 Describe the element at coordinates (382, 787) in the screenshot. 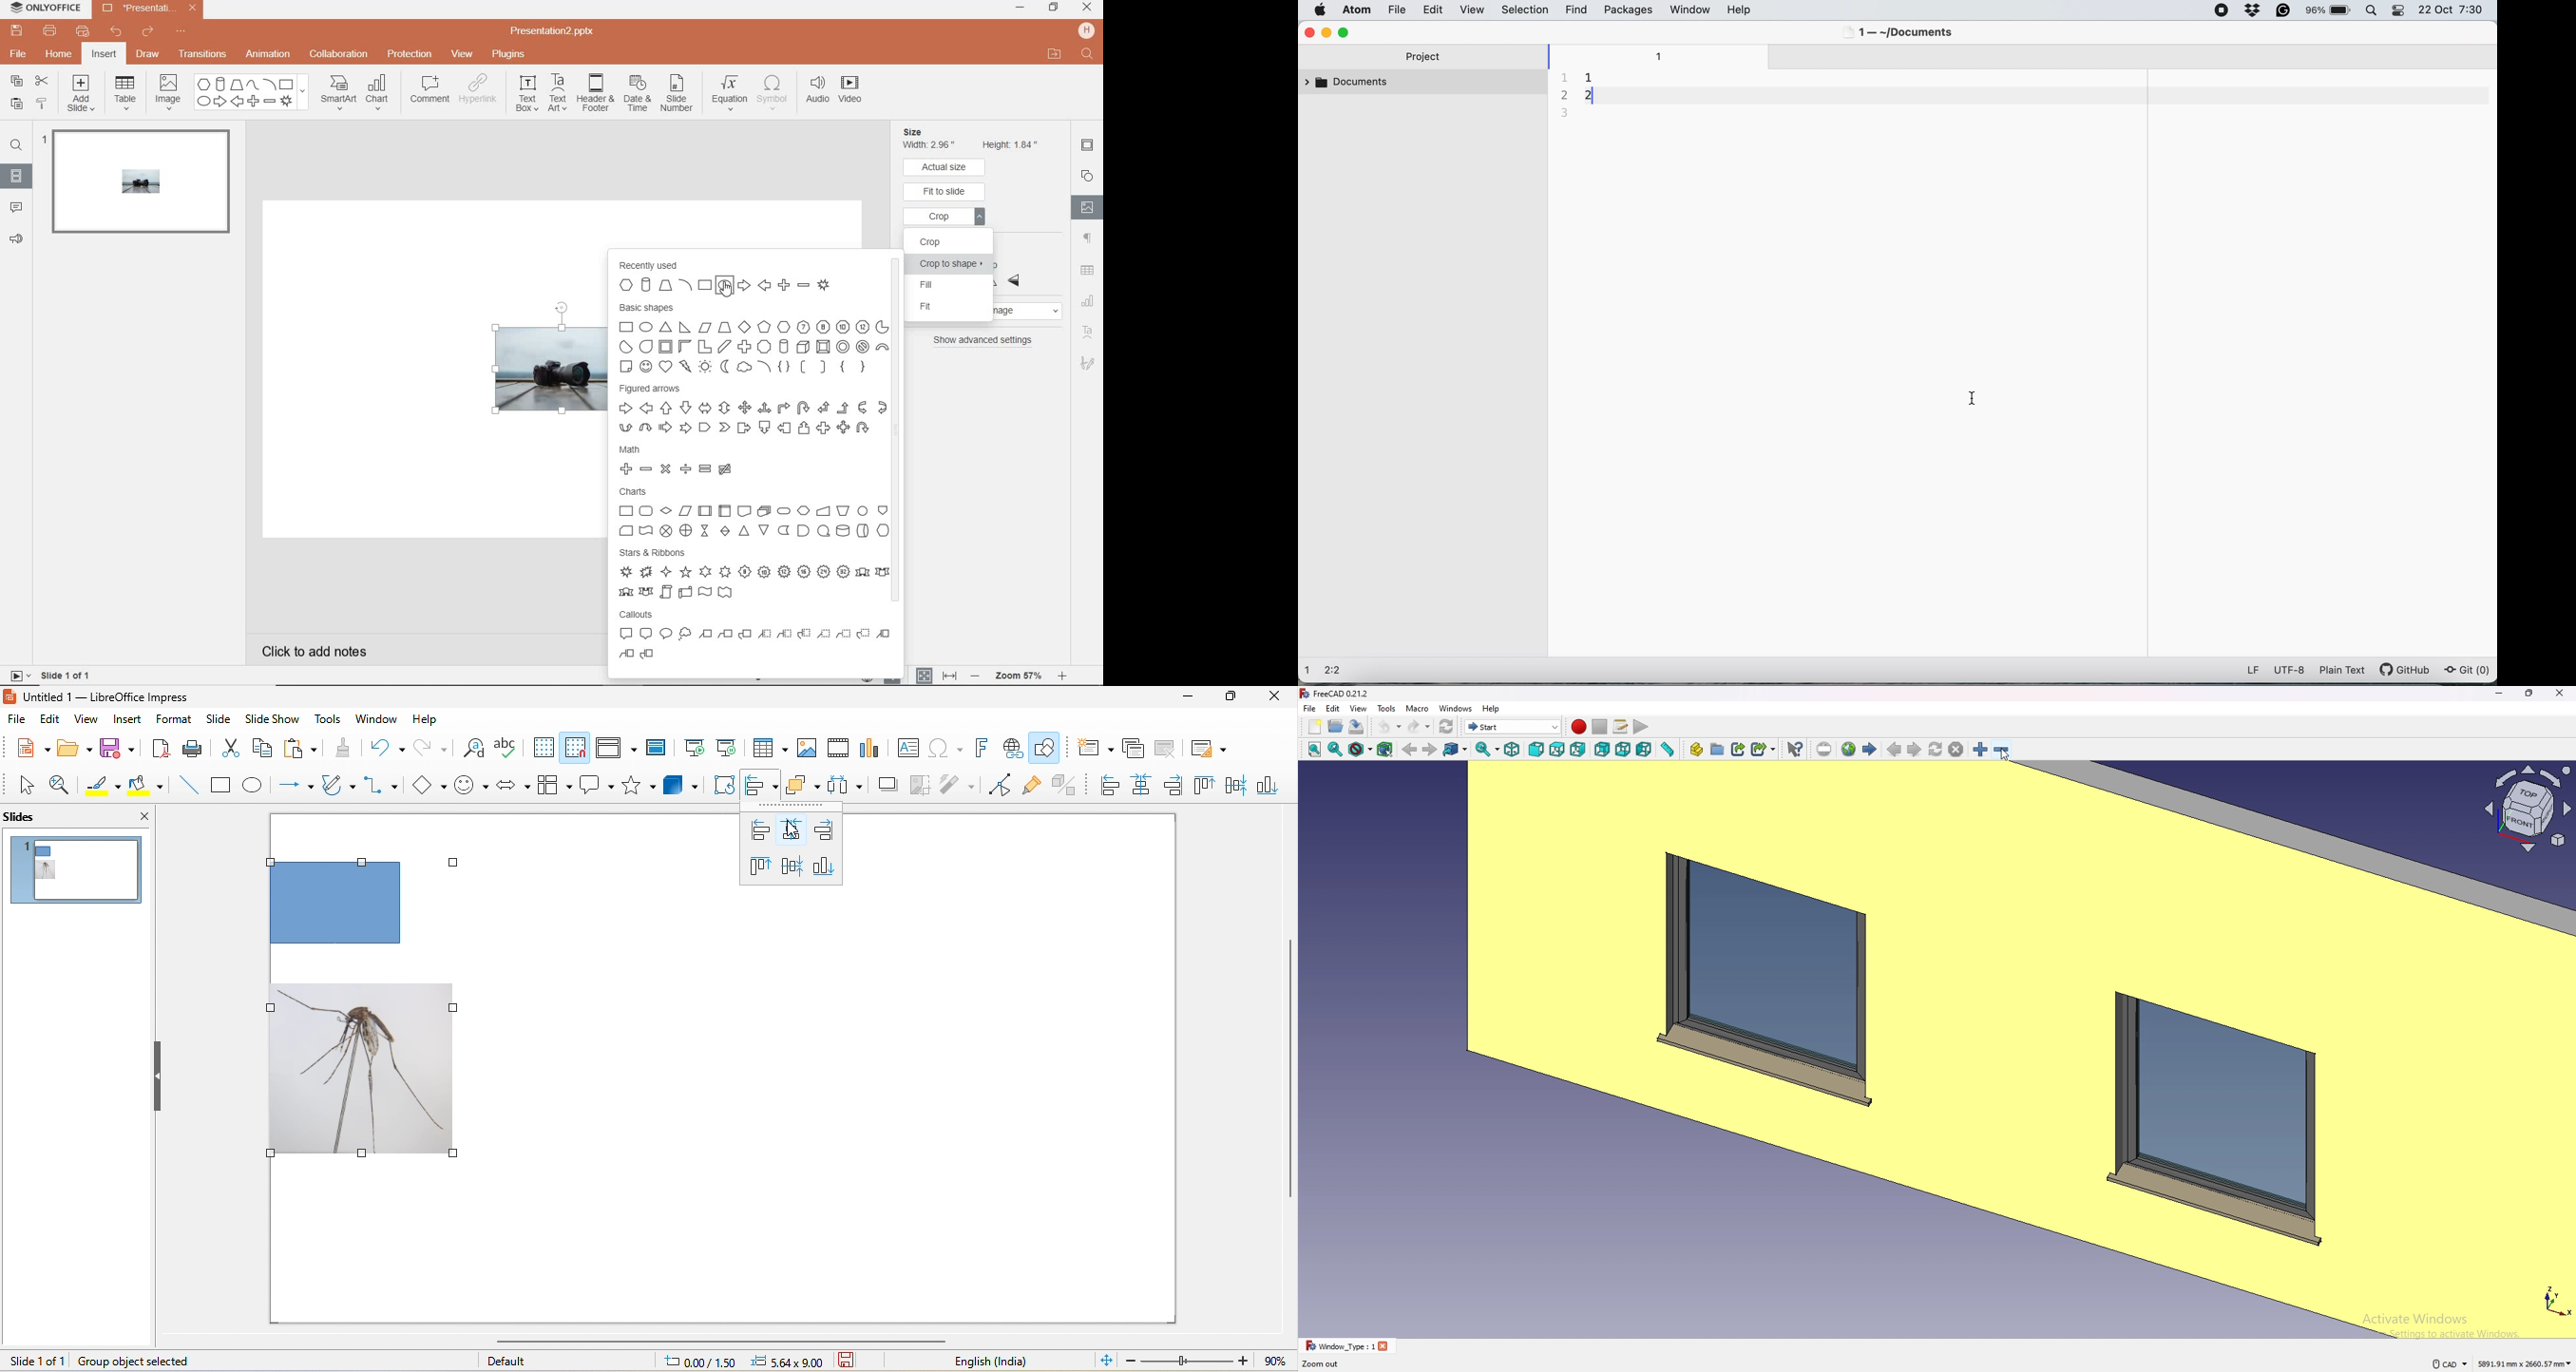

I see `connectors` at that location.